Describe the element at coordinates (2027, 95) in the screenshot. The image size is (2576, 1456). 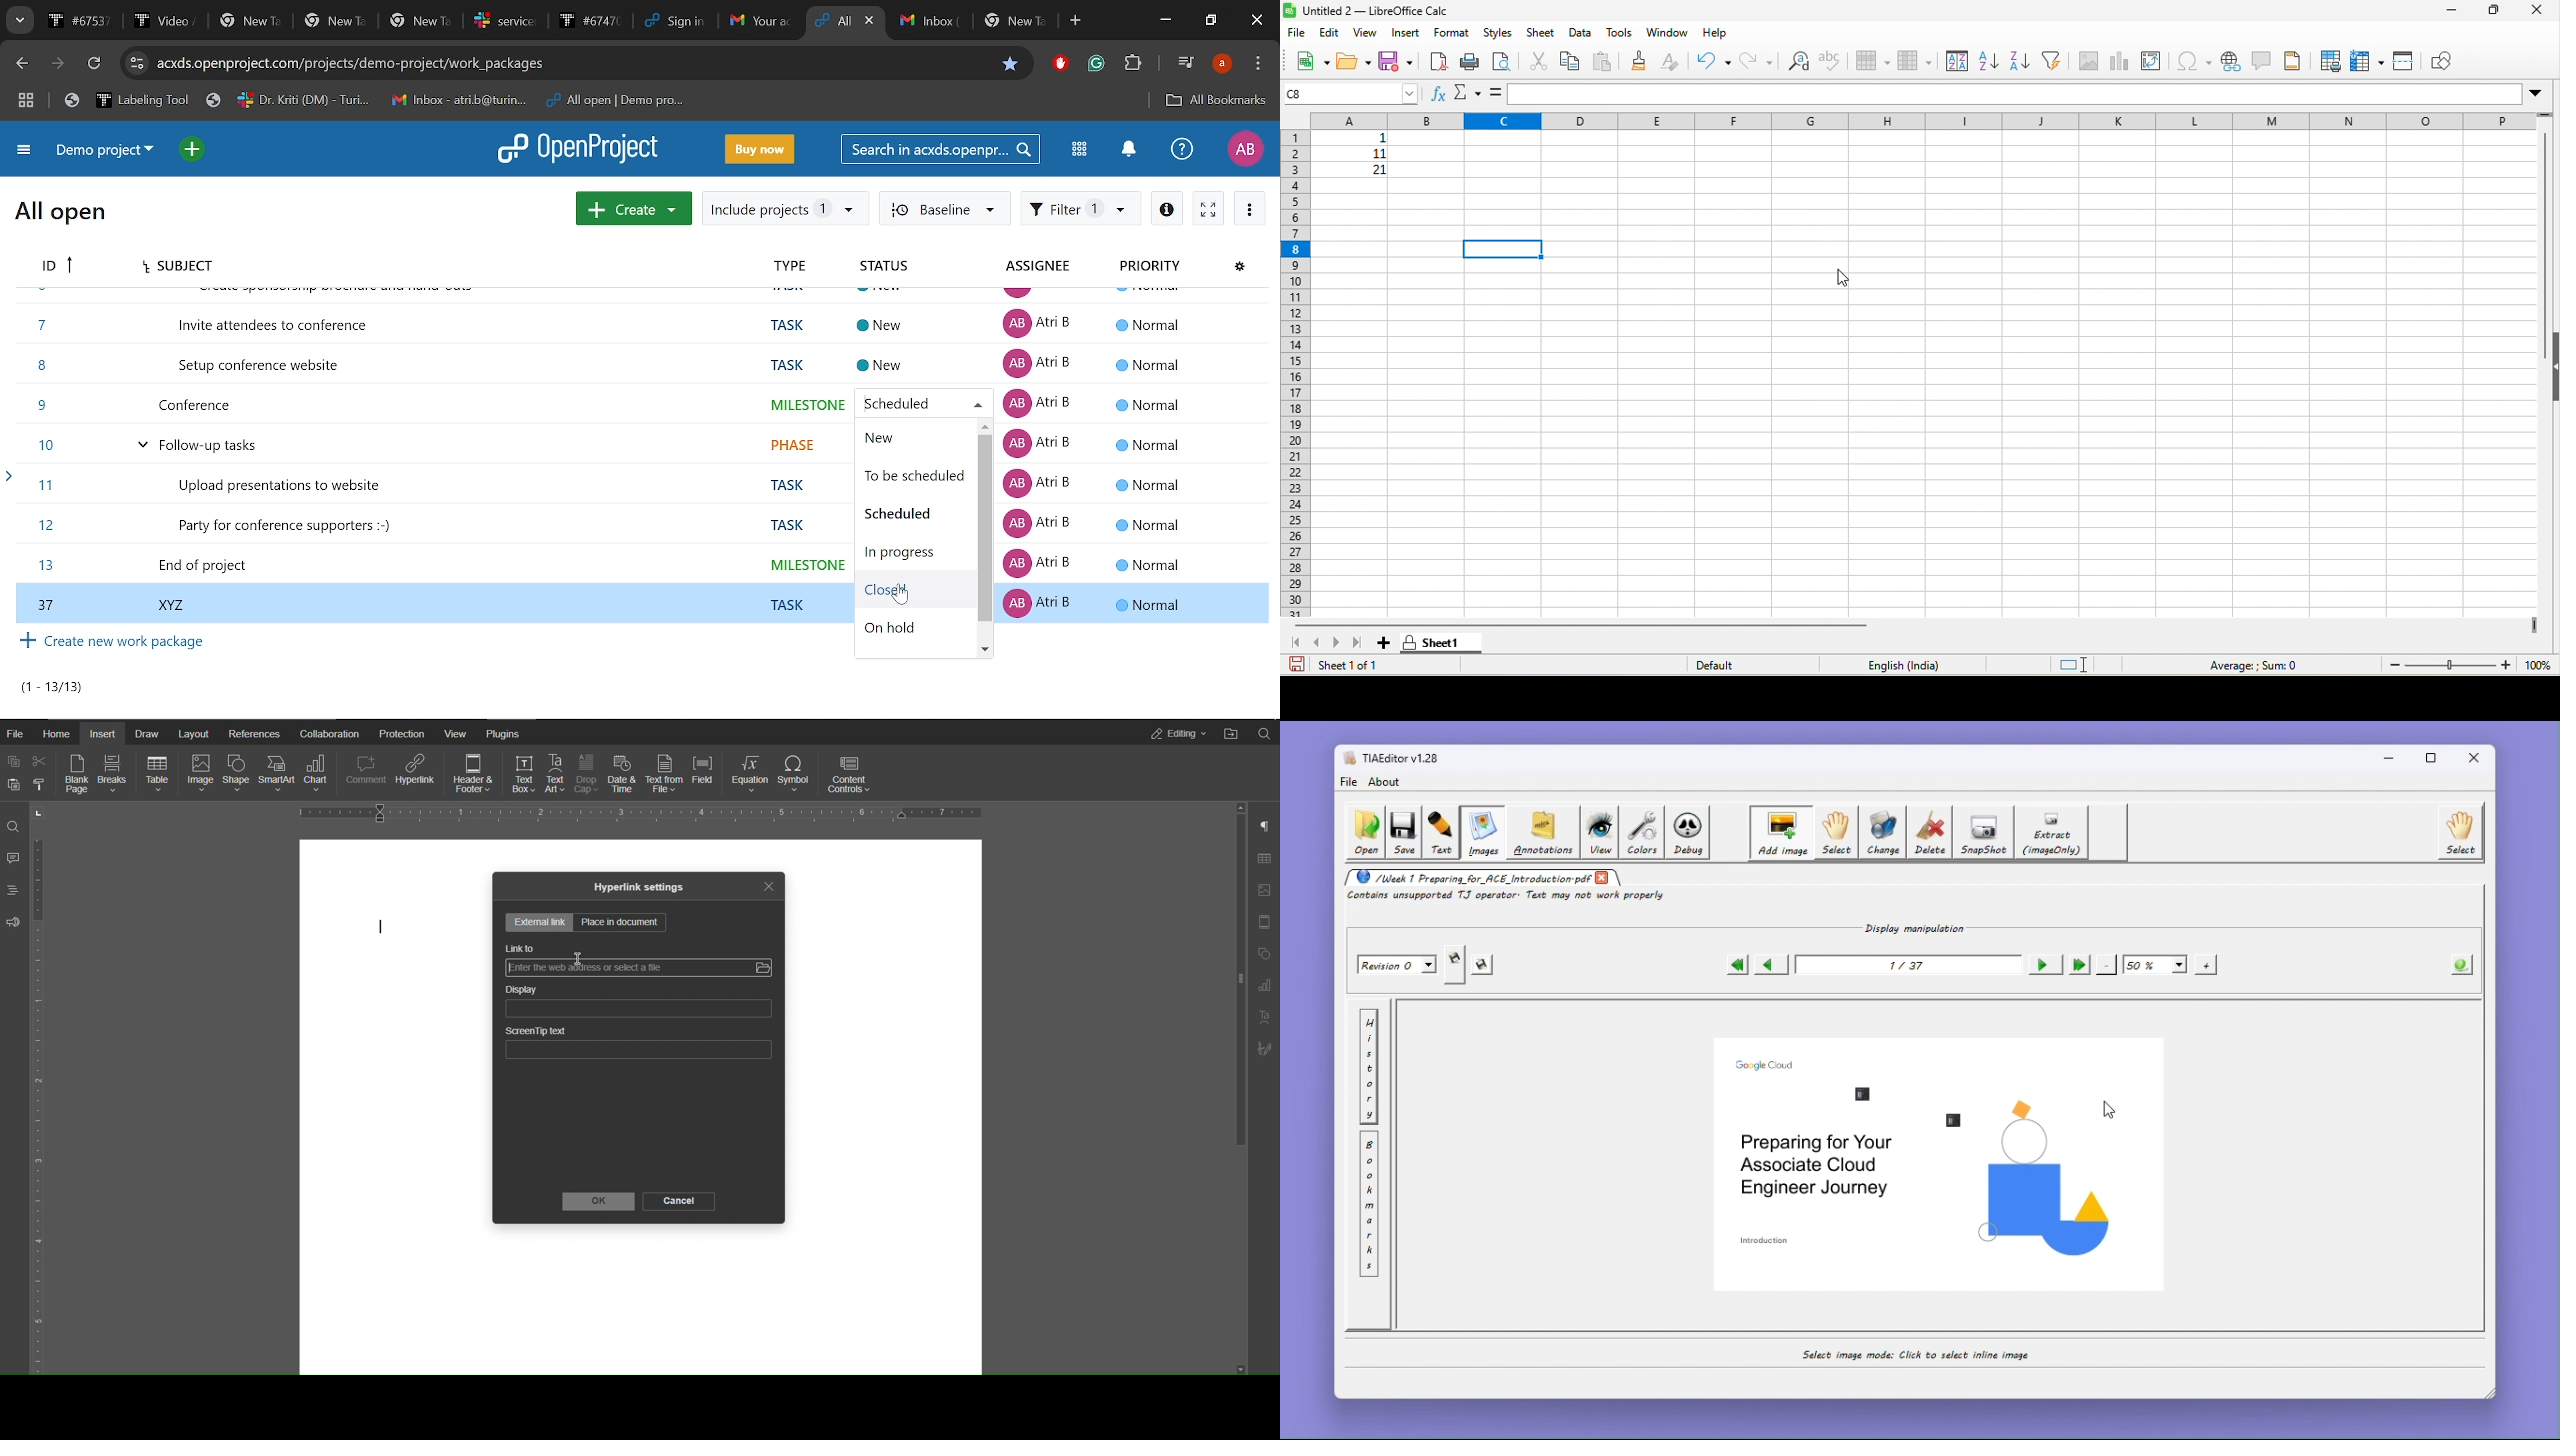
I see `formula bar` at that location.